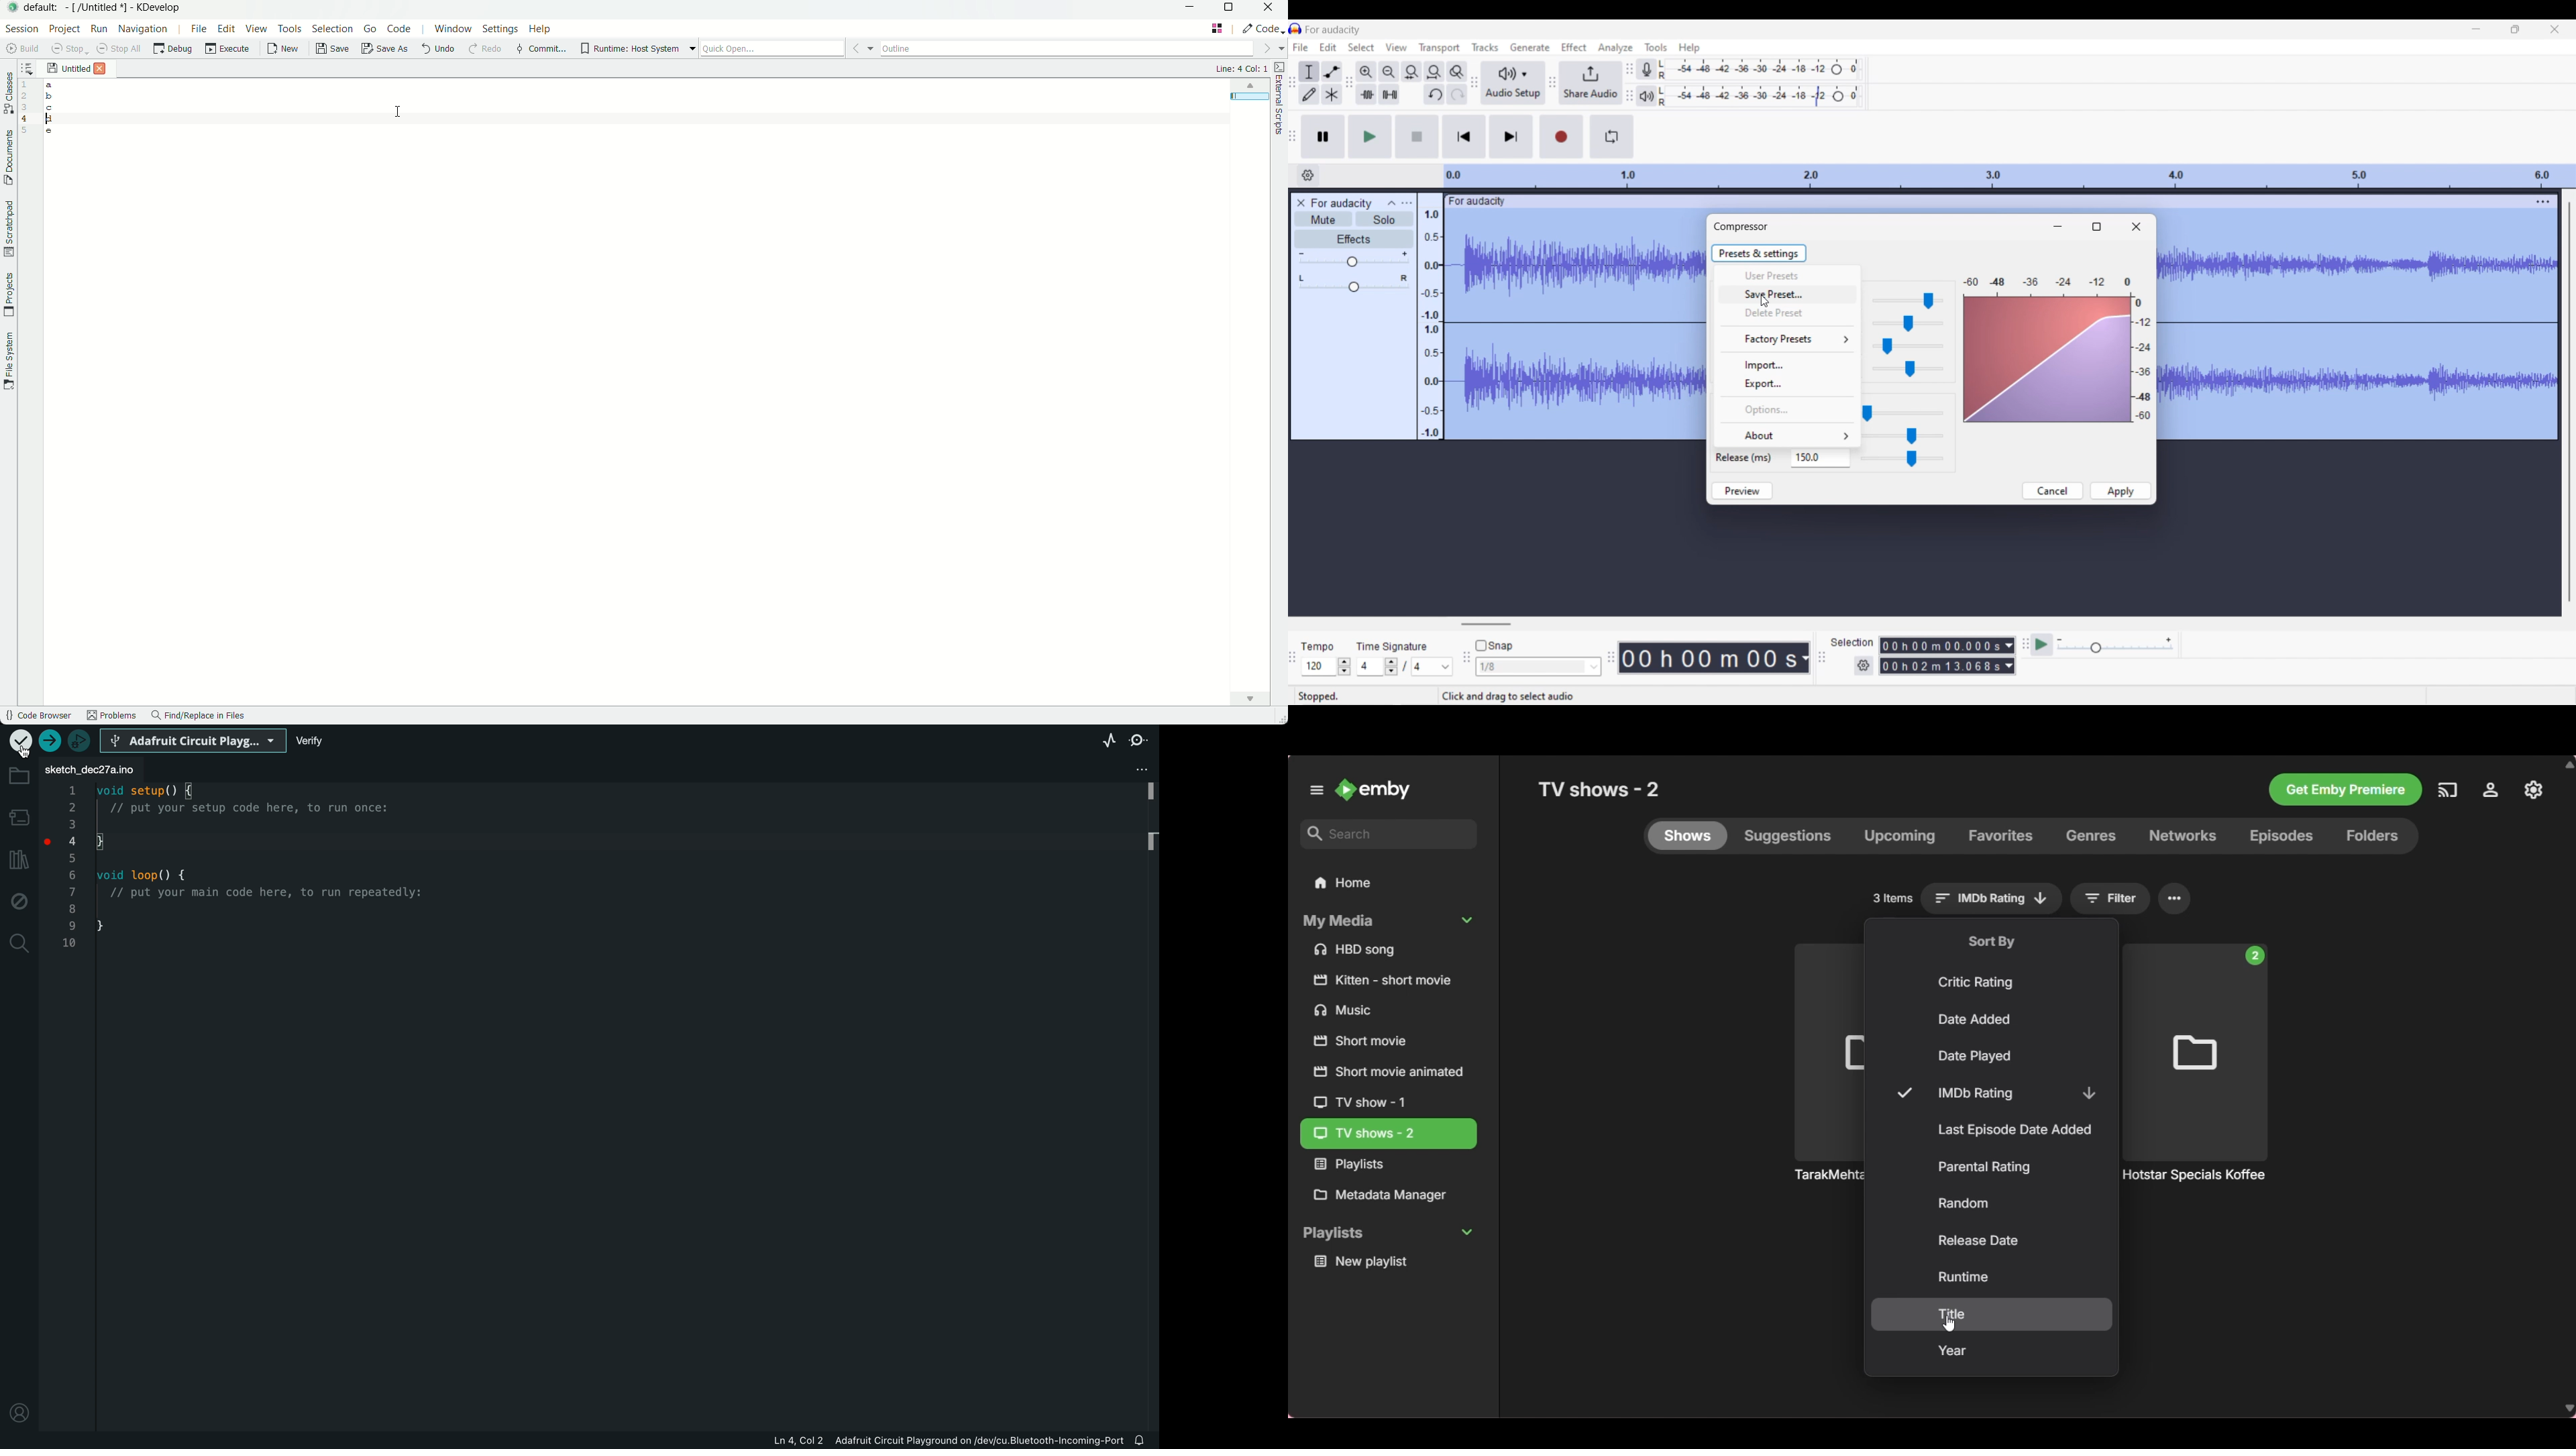 The image size is (2576, 1456). What do you see at coordinates (331, 51) in the screenshot?
I see `save` at bounding box center [331, 51].